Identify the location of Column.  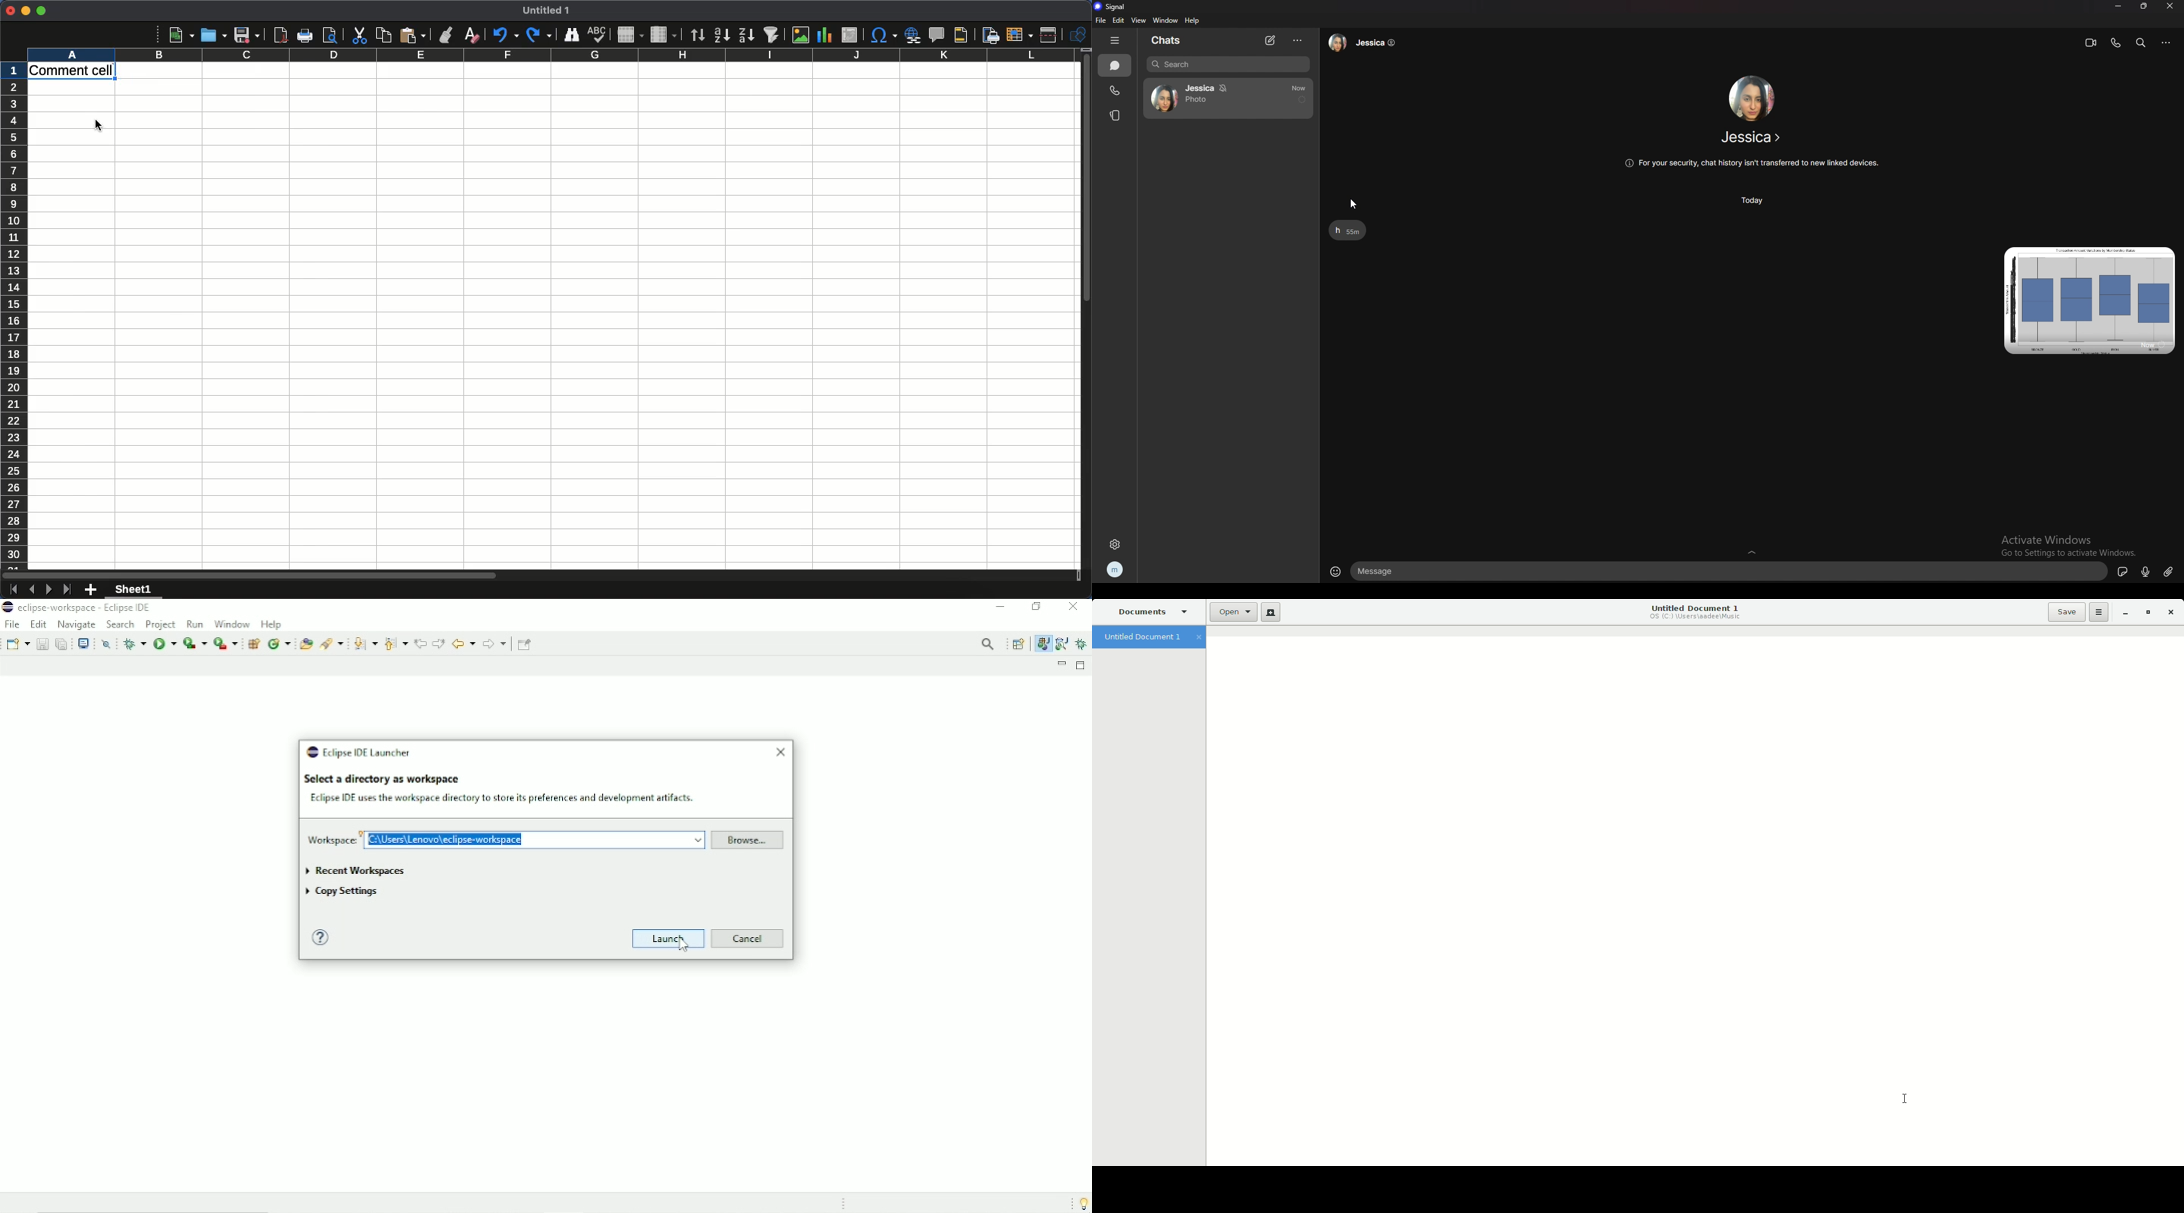
(549, 55).